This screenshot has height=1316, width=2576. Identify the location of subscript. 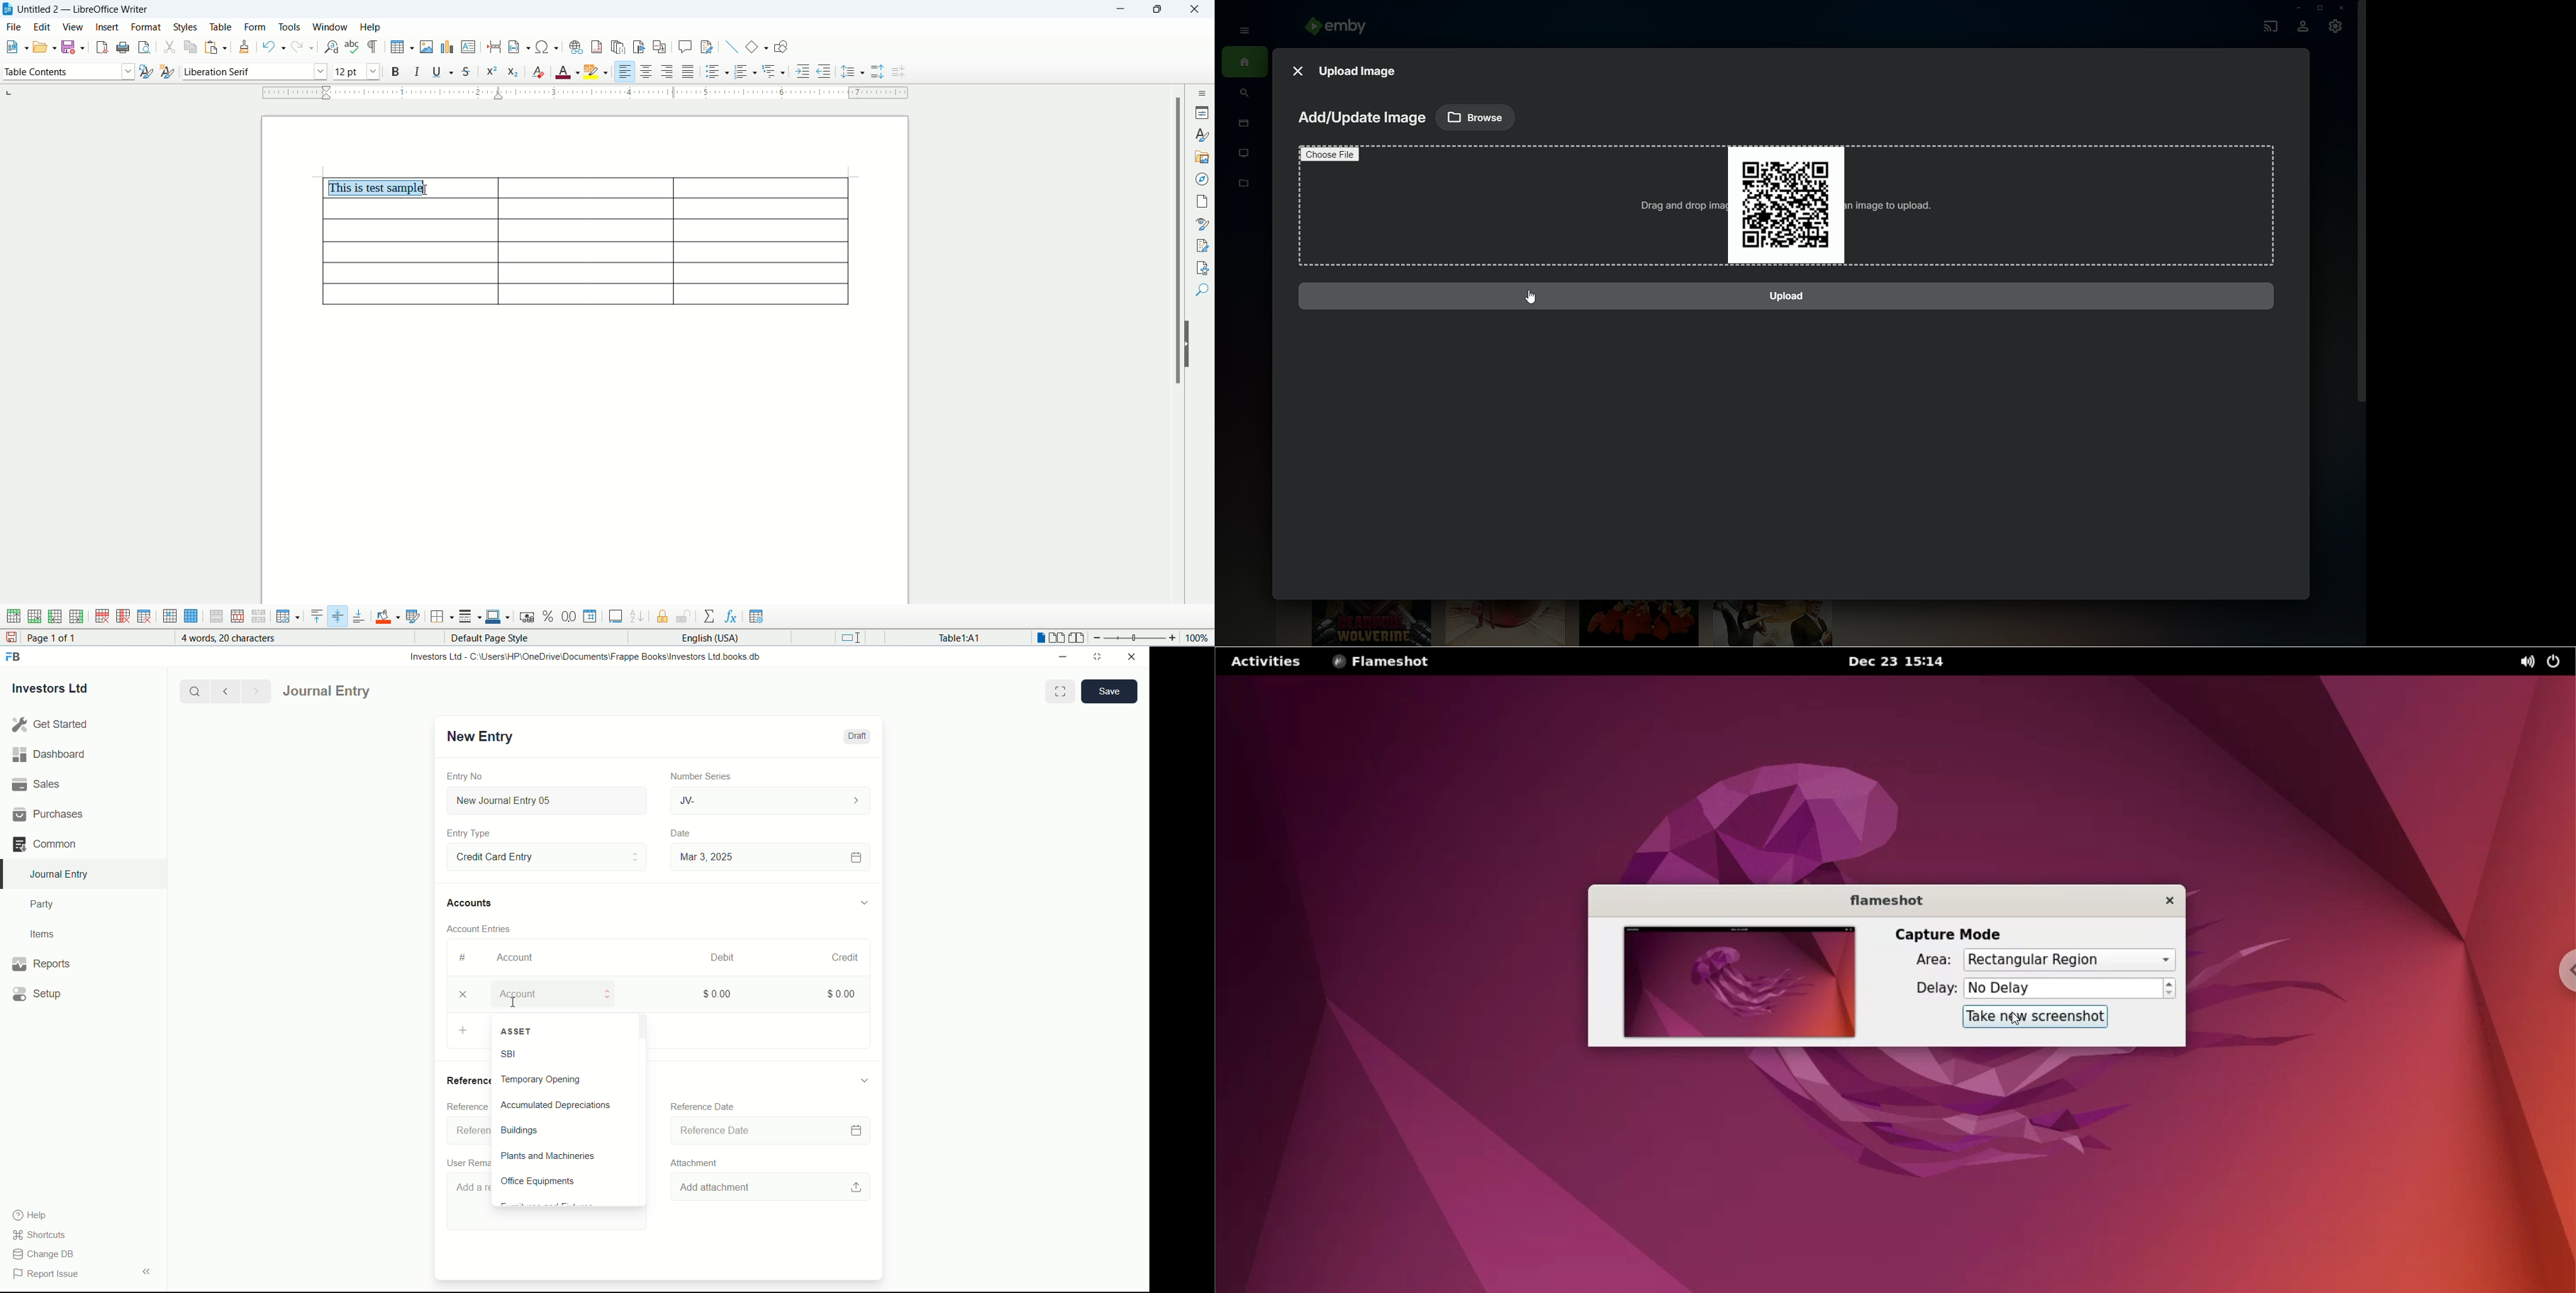
(511, 73).